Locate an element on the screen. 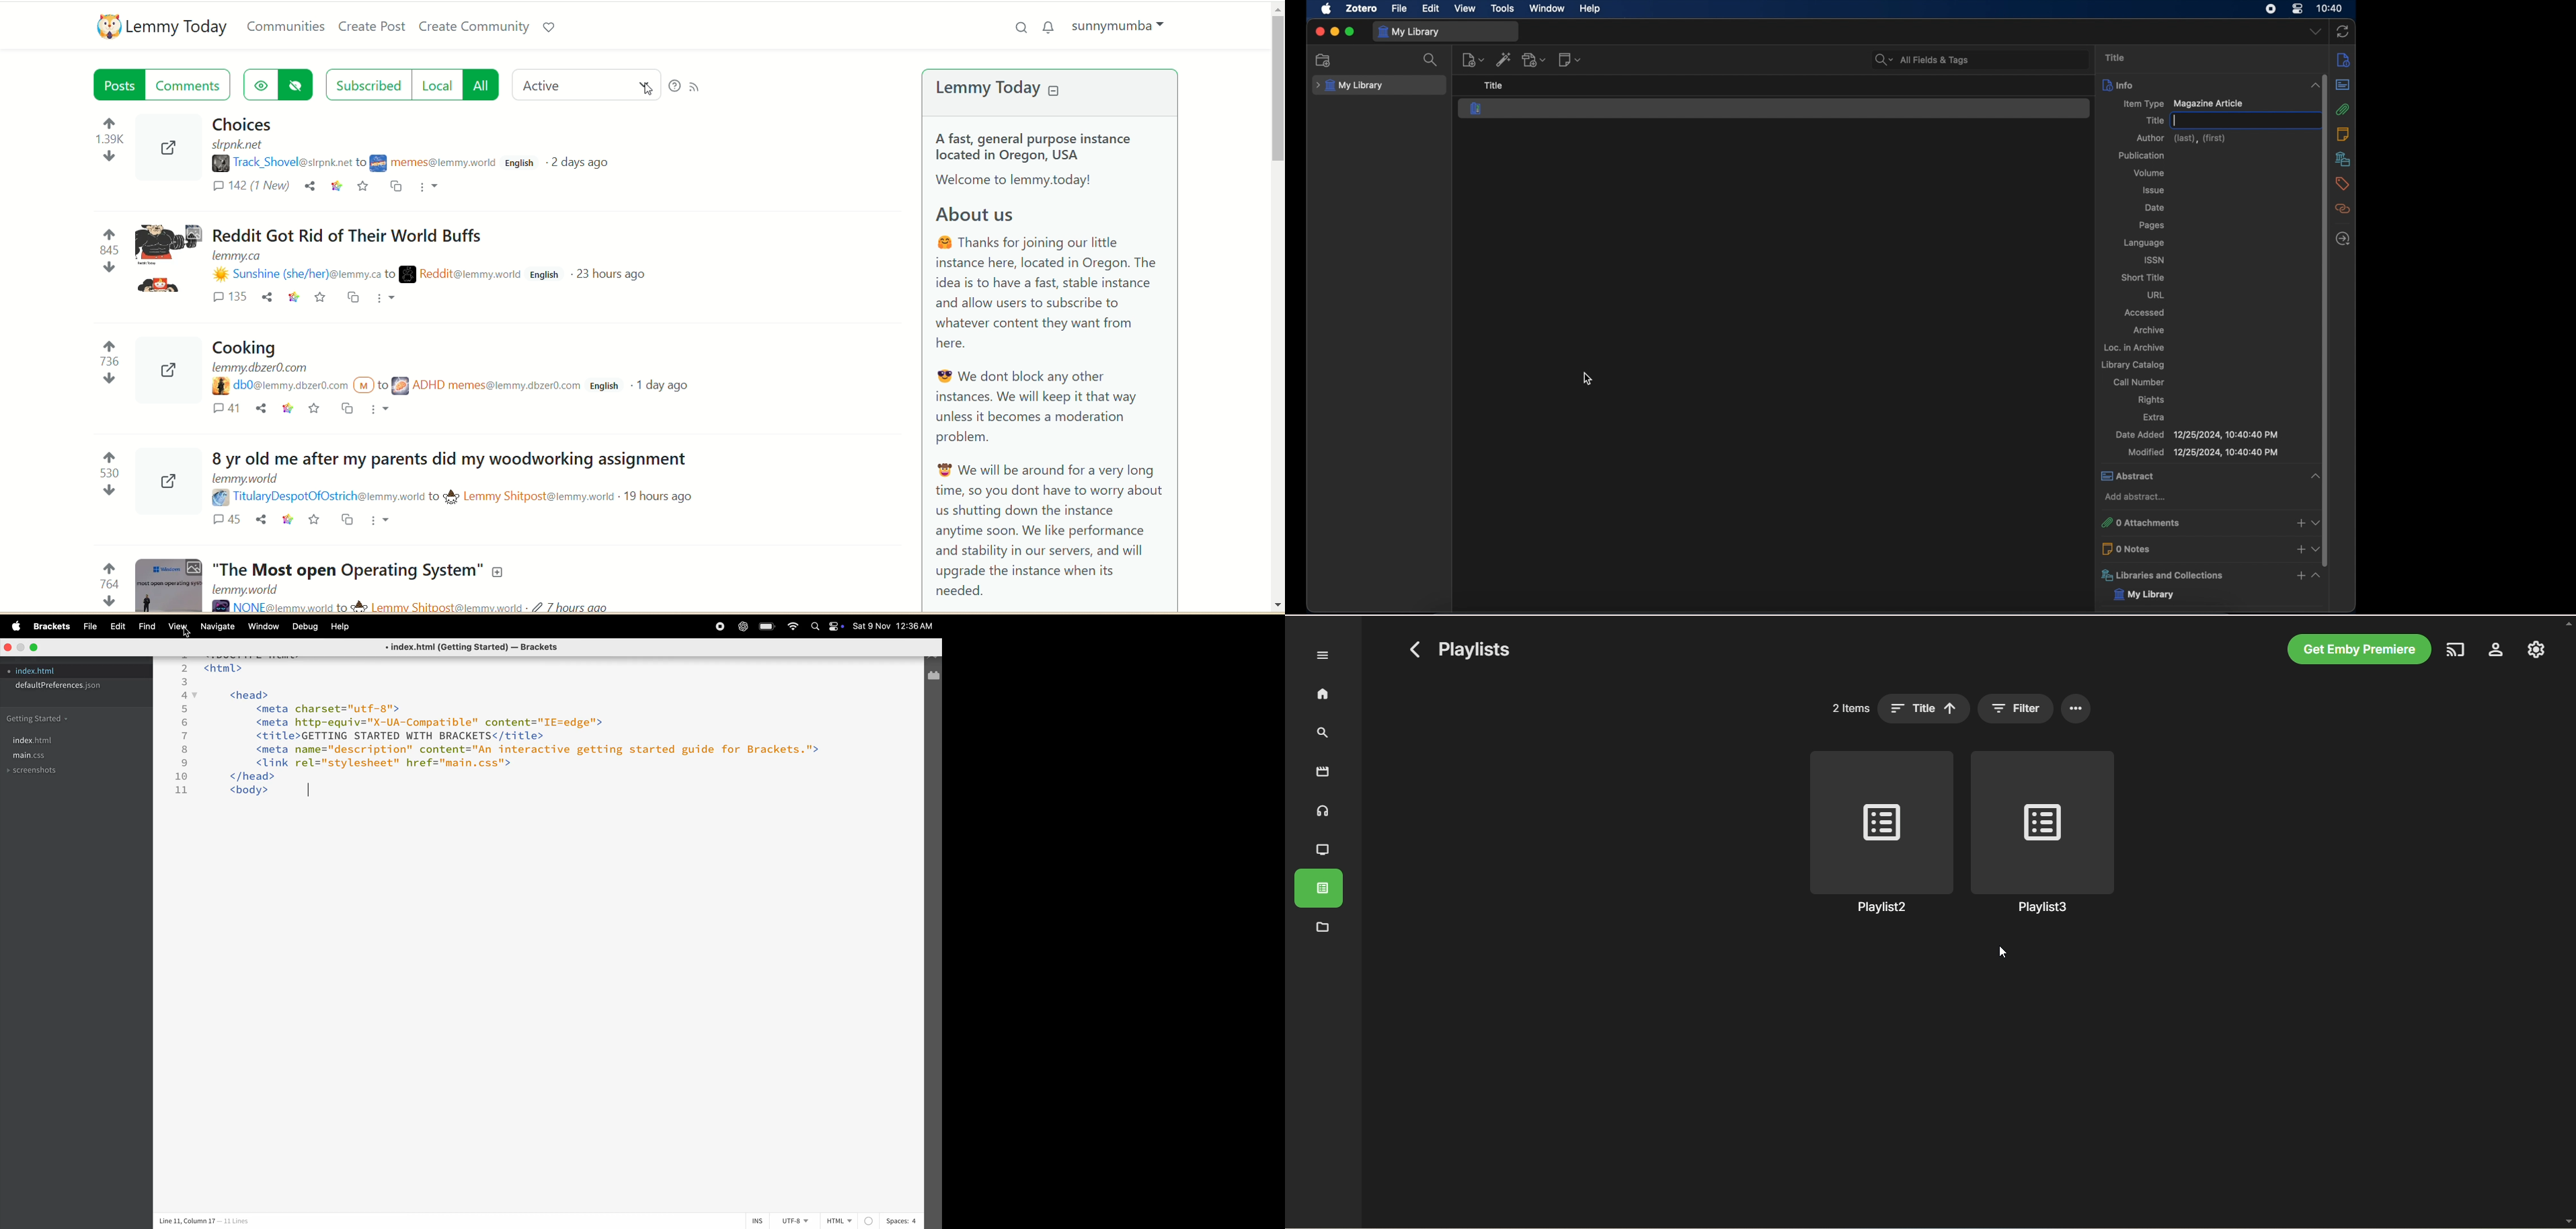  libraries is located at coordinates (2343, 159).